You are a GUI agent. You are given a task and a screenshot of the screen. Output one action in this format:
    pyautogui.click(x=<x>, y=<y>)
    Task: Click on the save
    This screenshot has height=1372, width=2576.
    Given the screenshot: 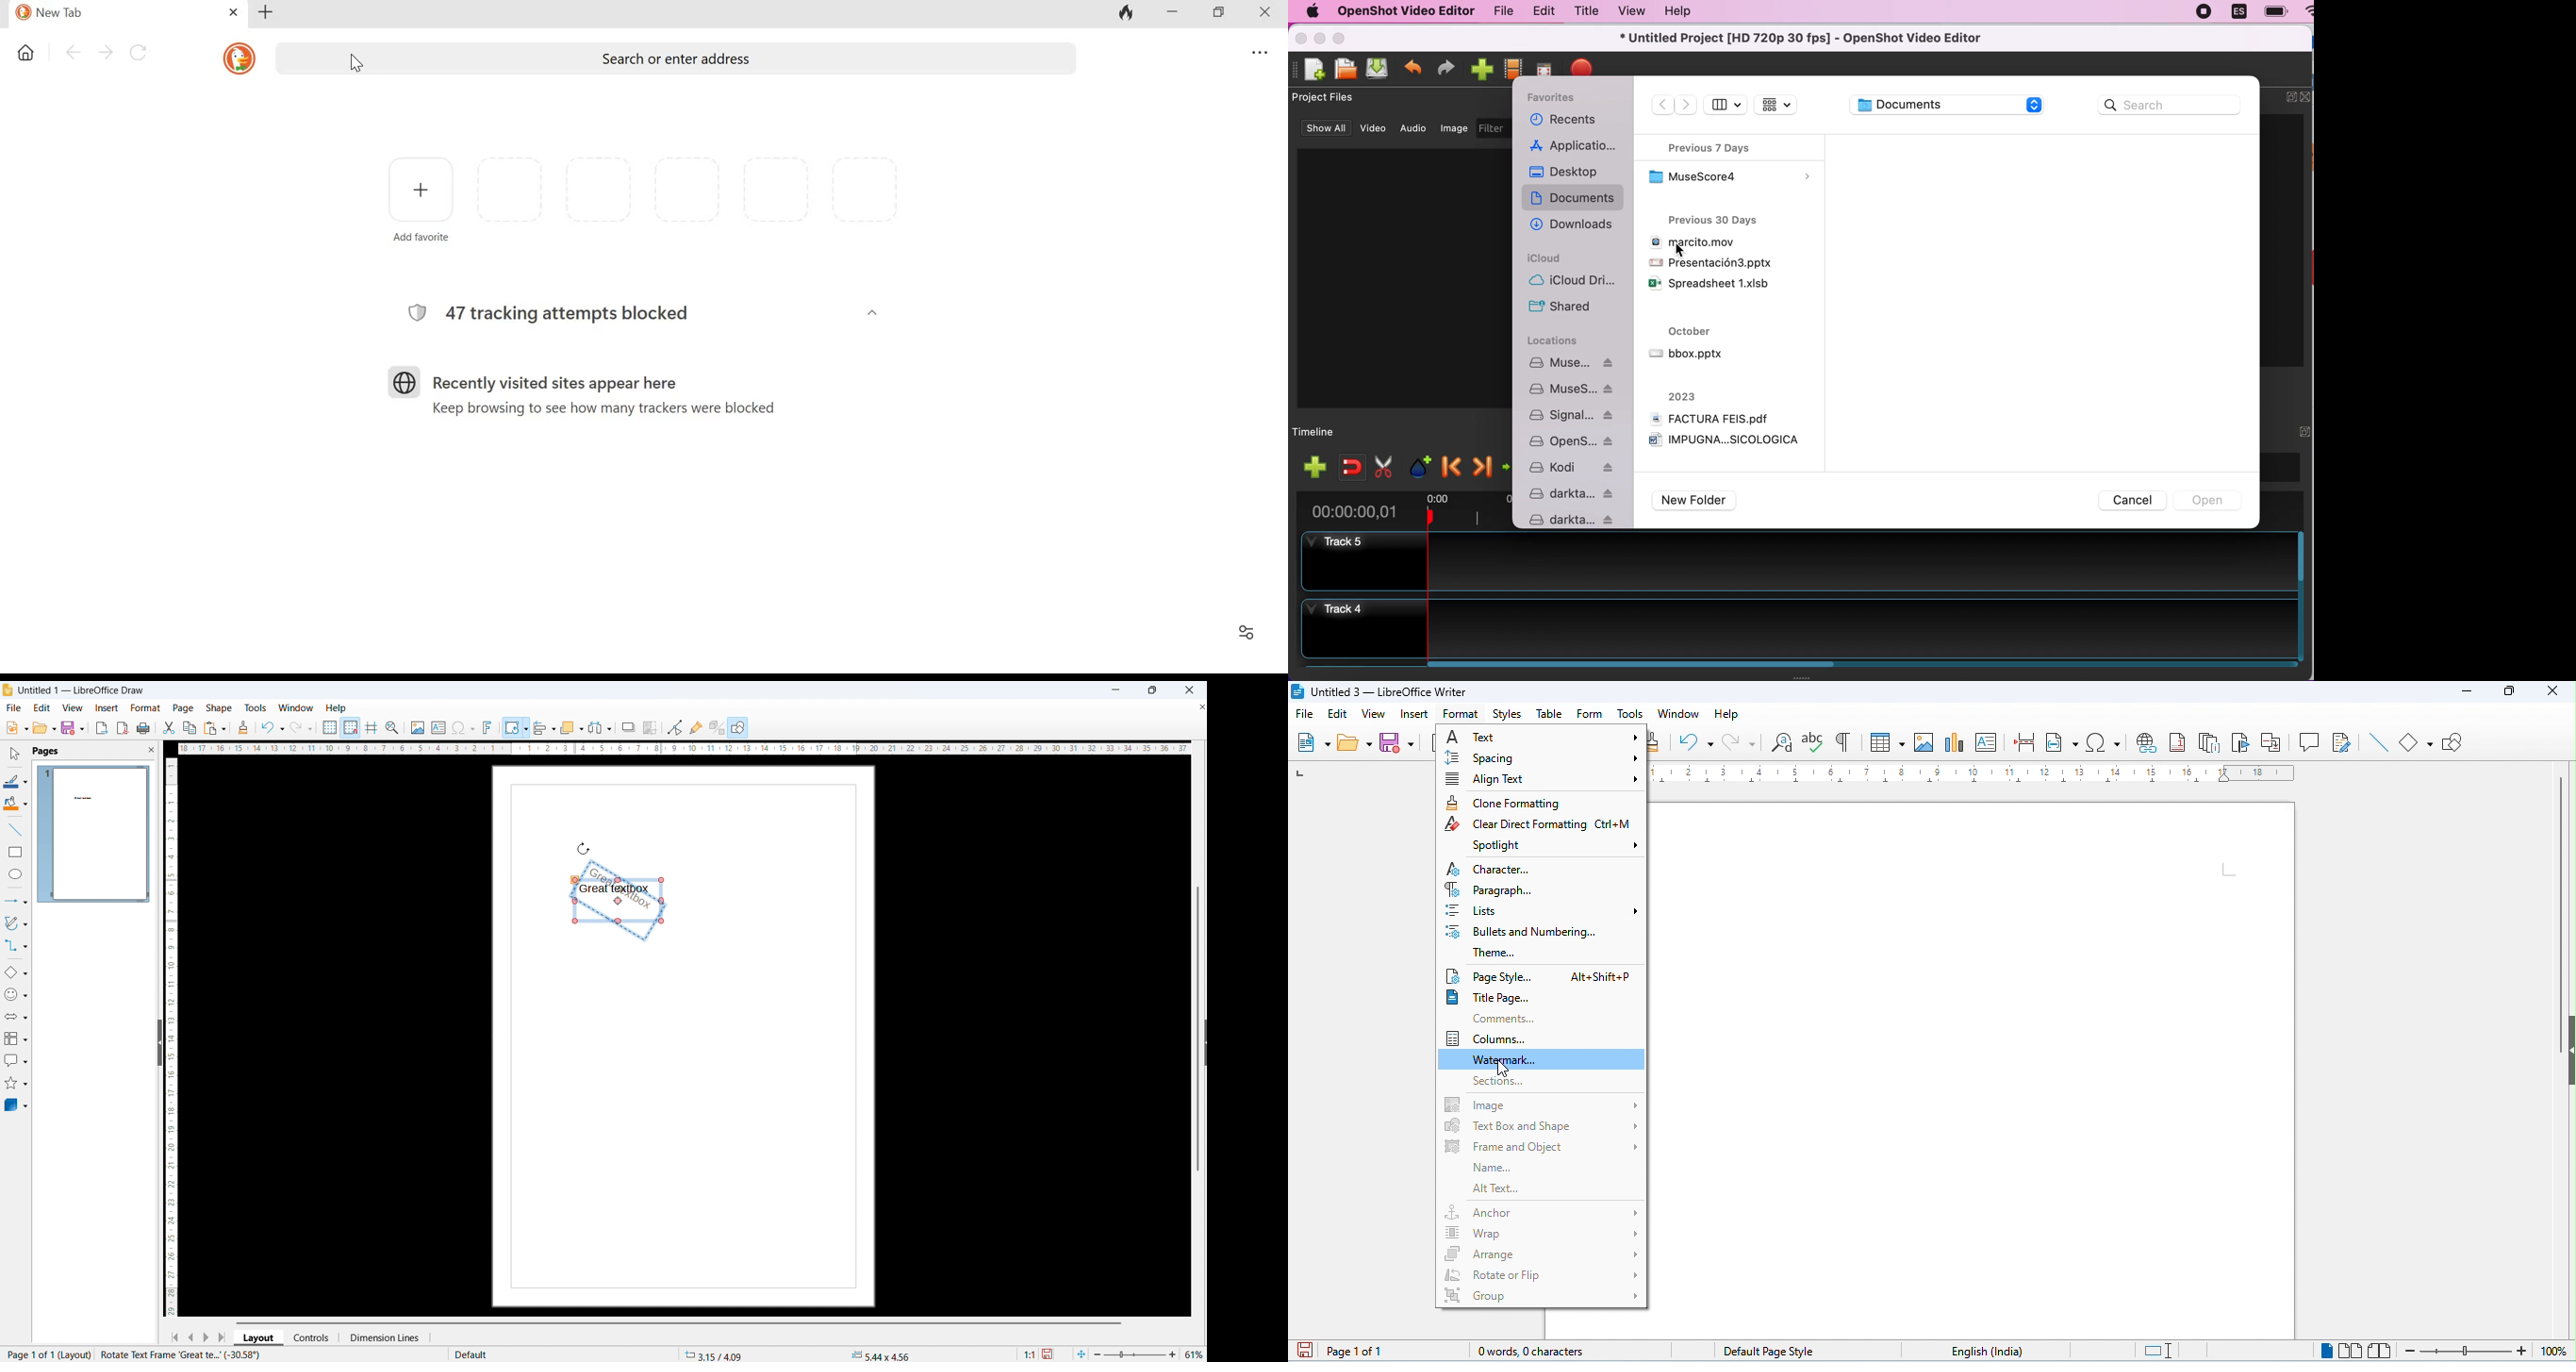 What is the action you would take?
    pyautogui.click(x=1303, y=1350)
    